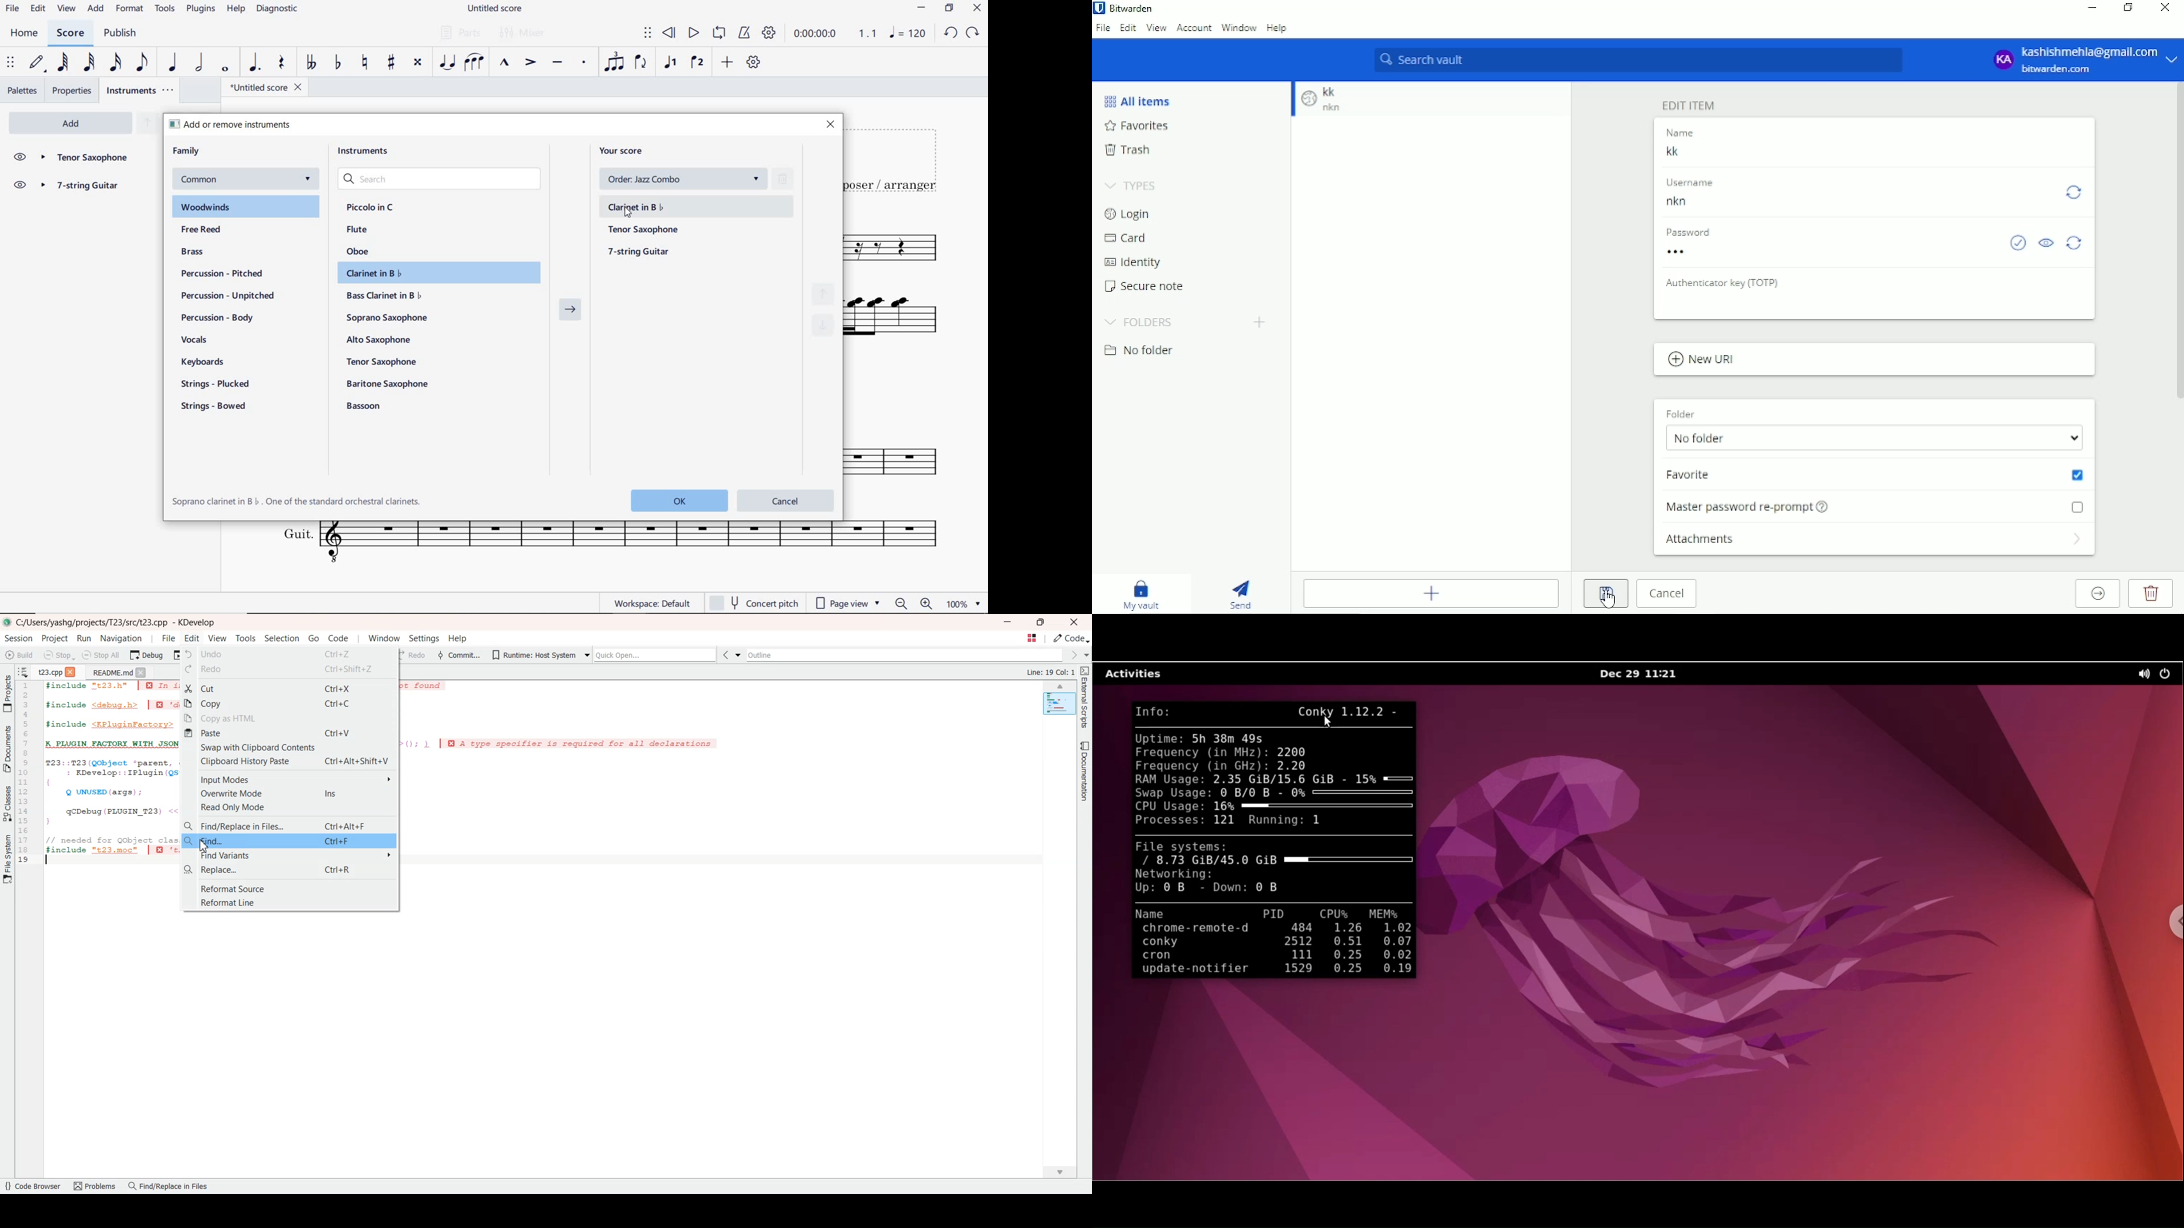  Describe the element at coordinates (91, 62) in the screenshot. I see `32ND NOTE` at that location.